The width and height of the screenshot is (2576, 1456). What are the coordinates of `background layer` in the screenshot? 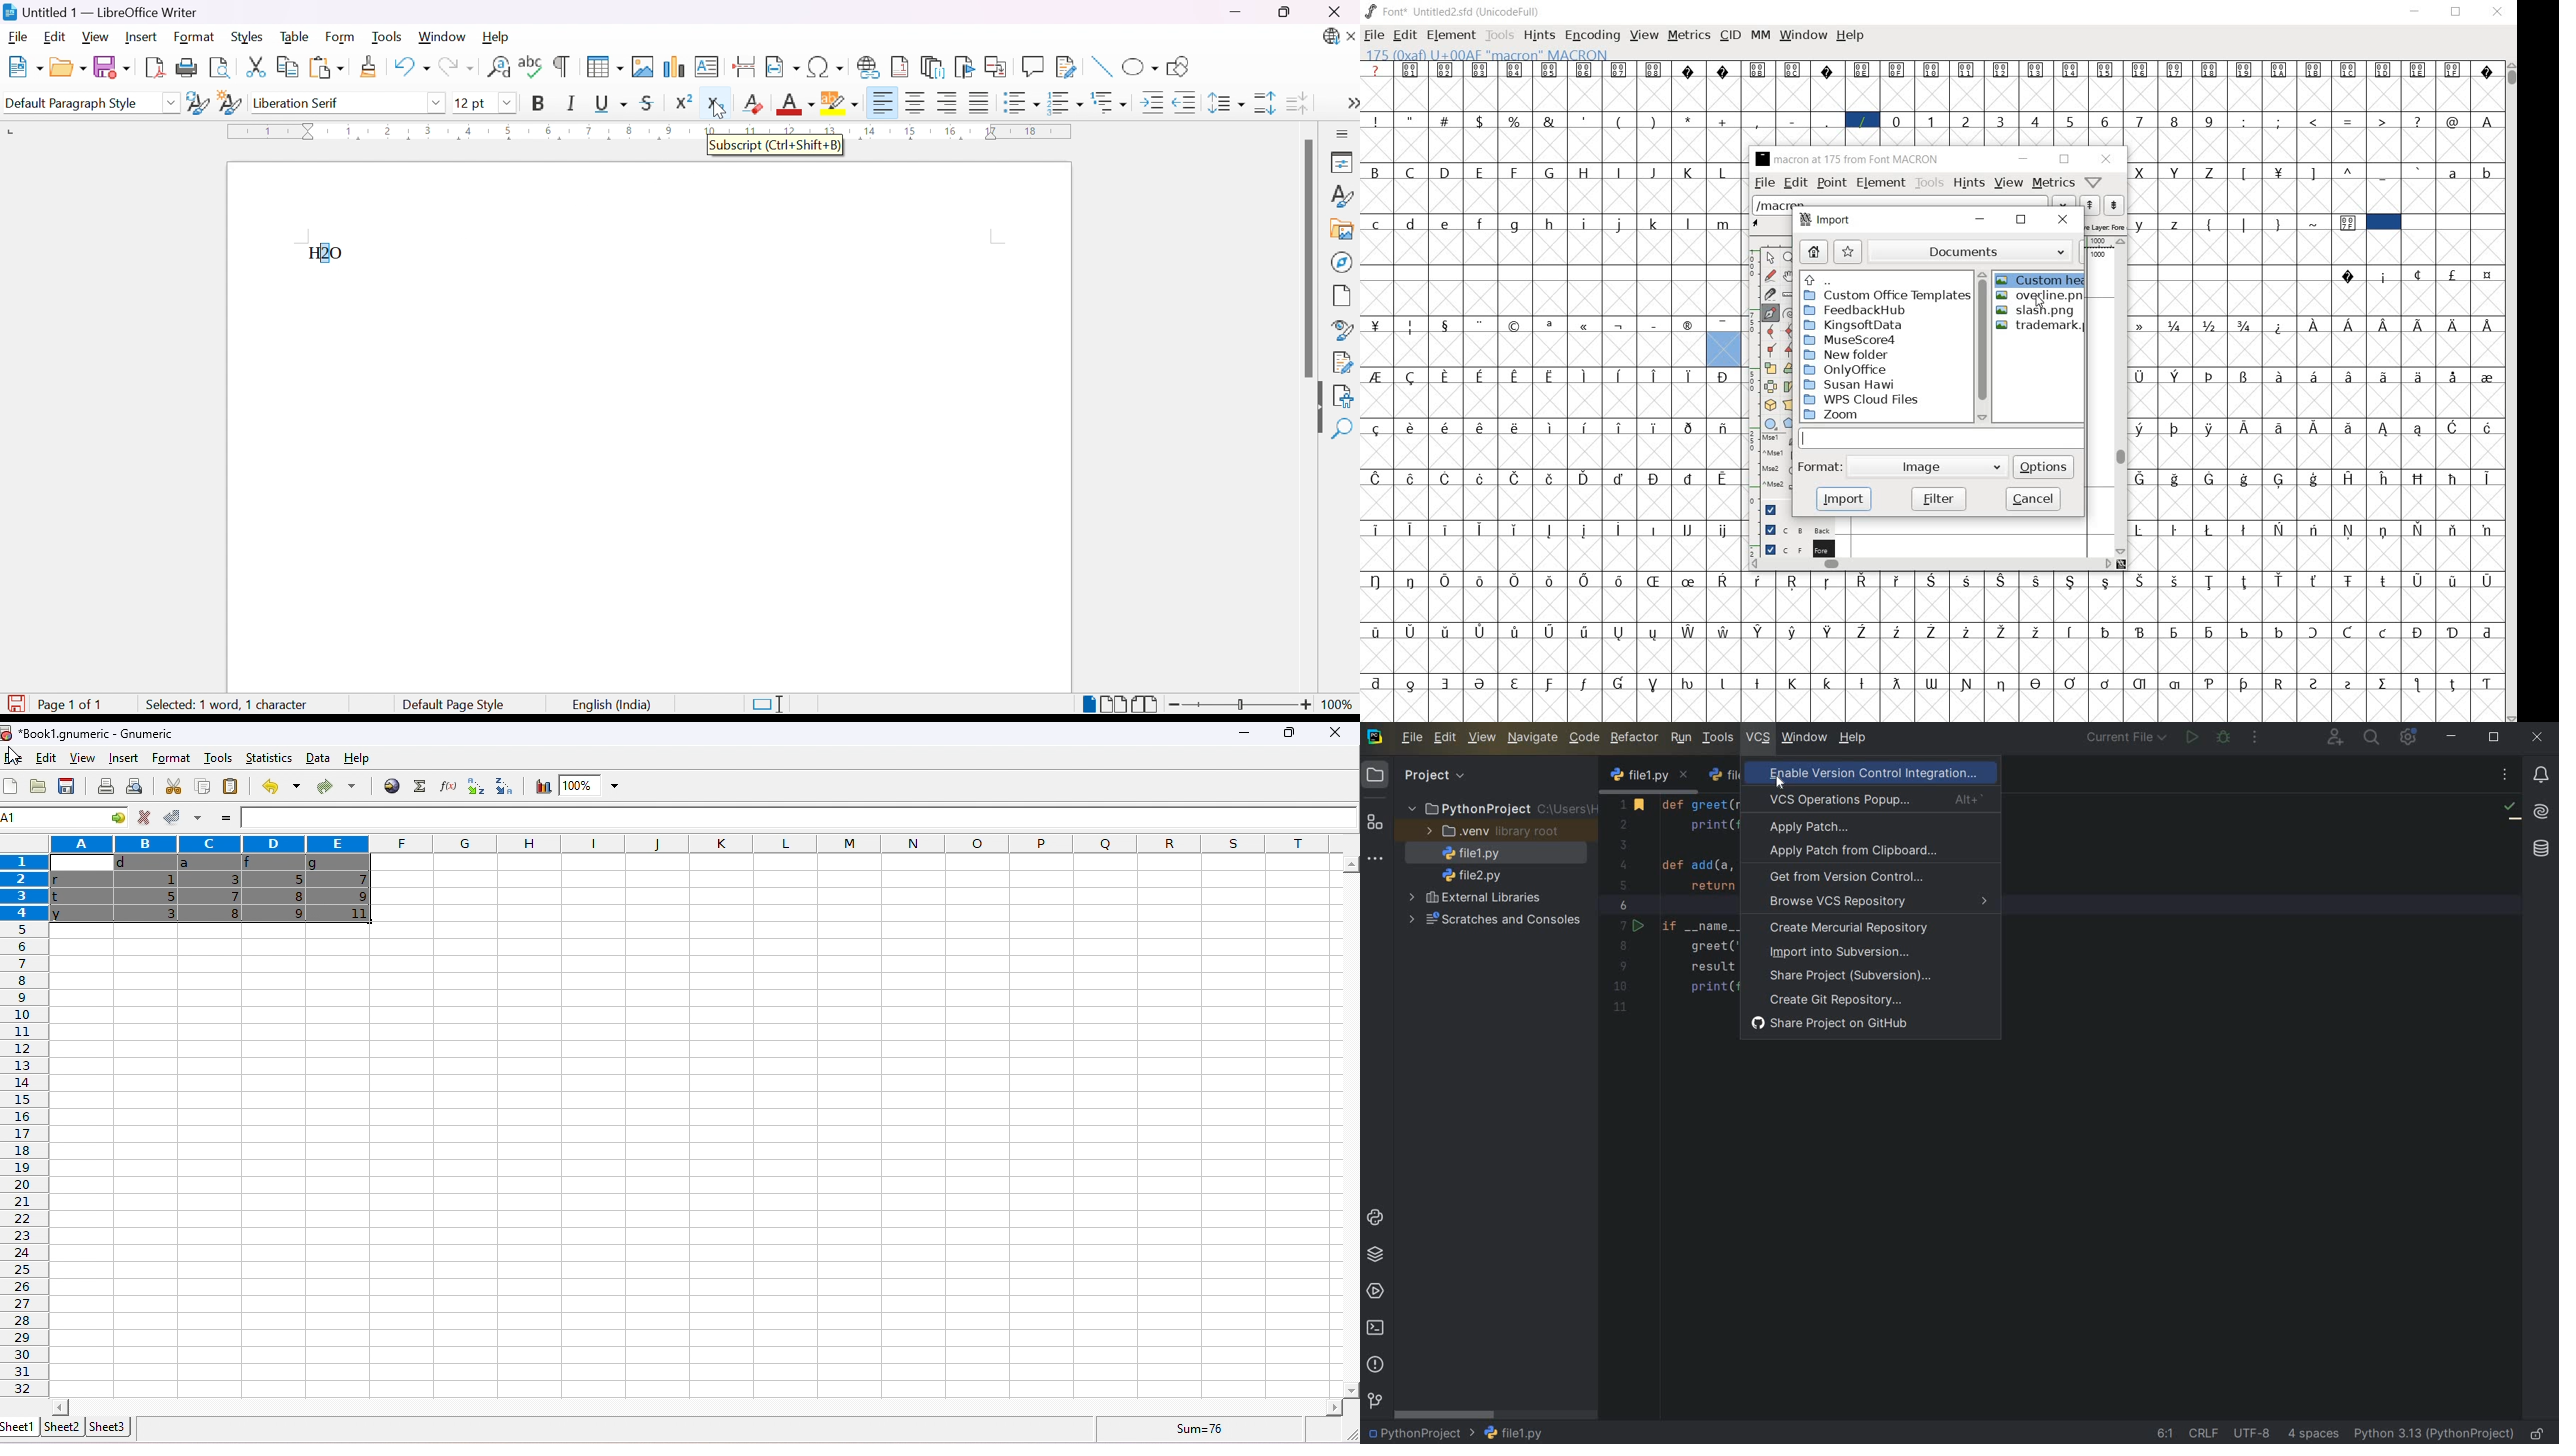 It's located at (1798, 529).